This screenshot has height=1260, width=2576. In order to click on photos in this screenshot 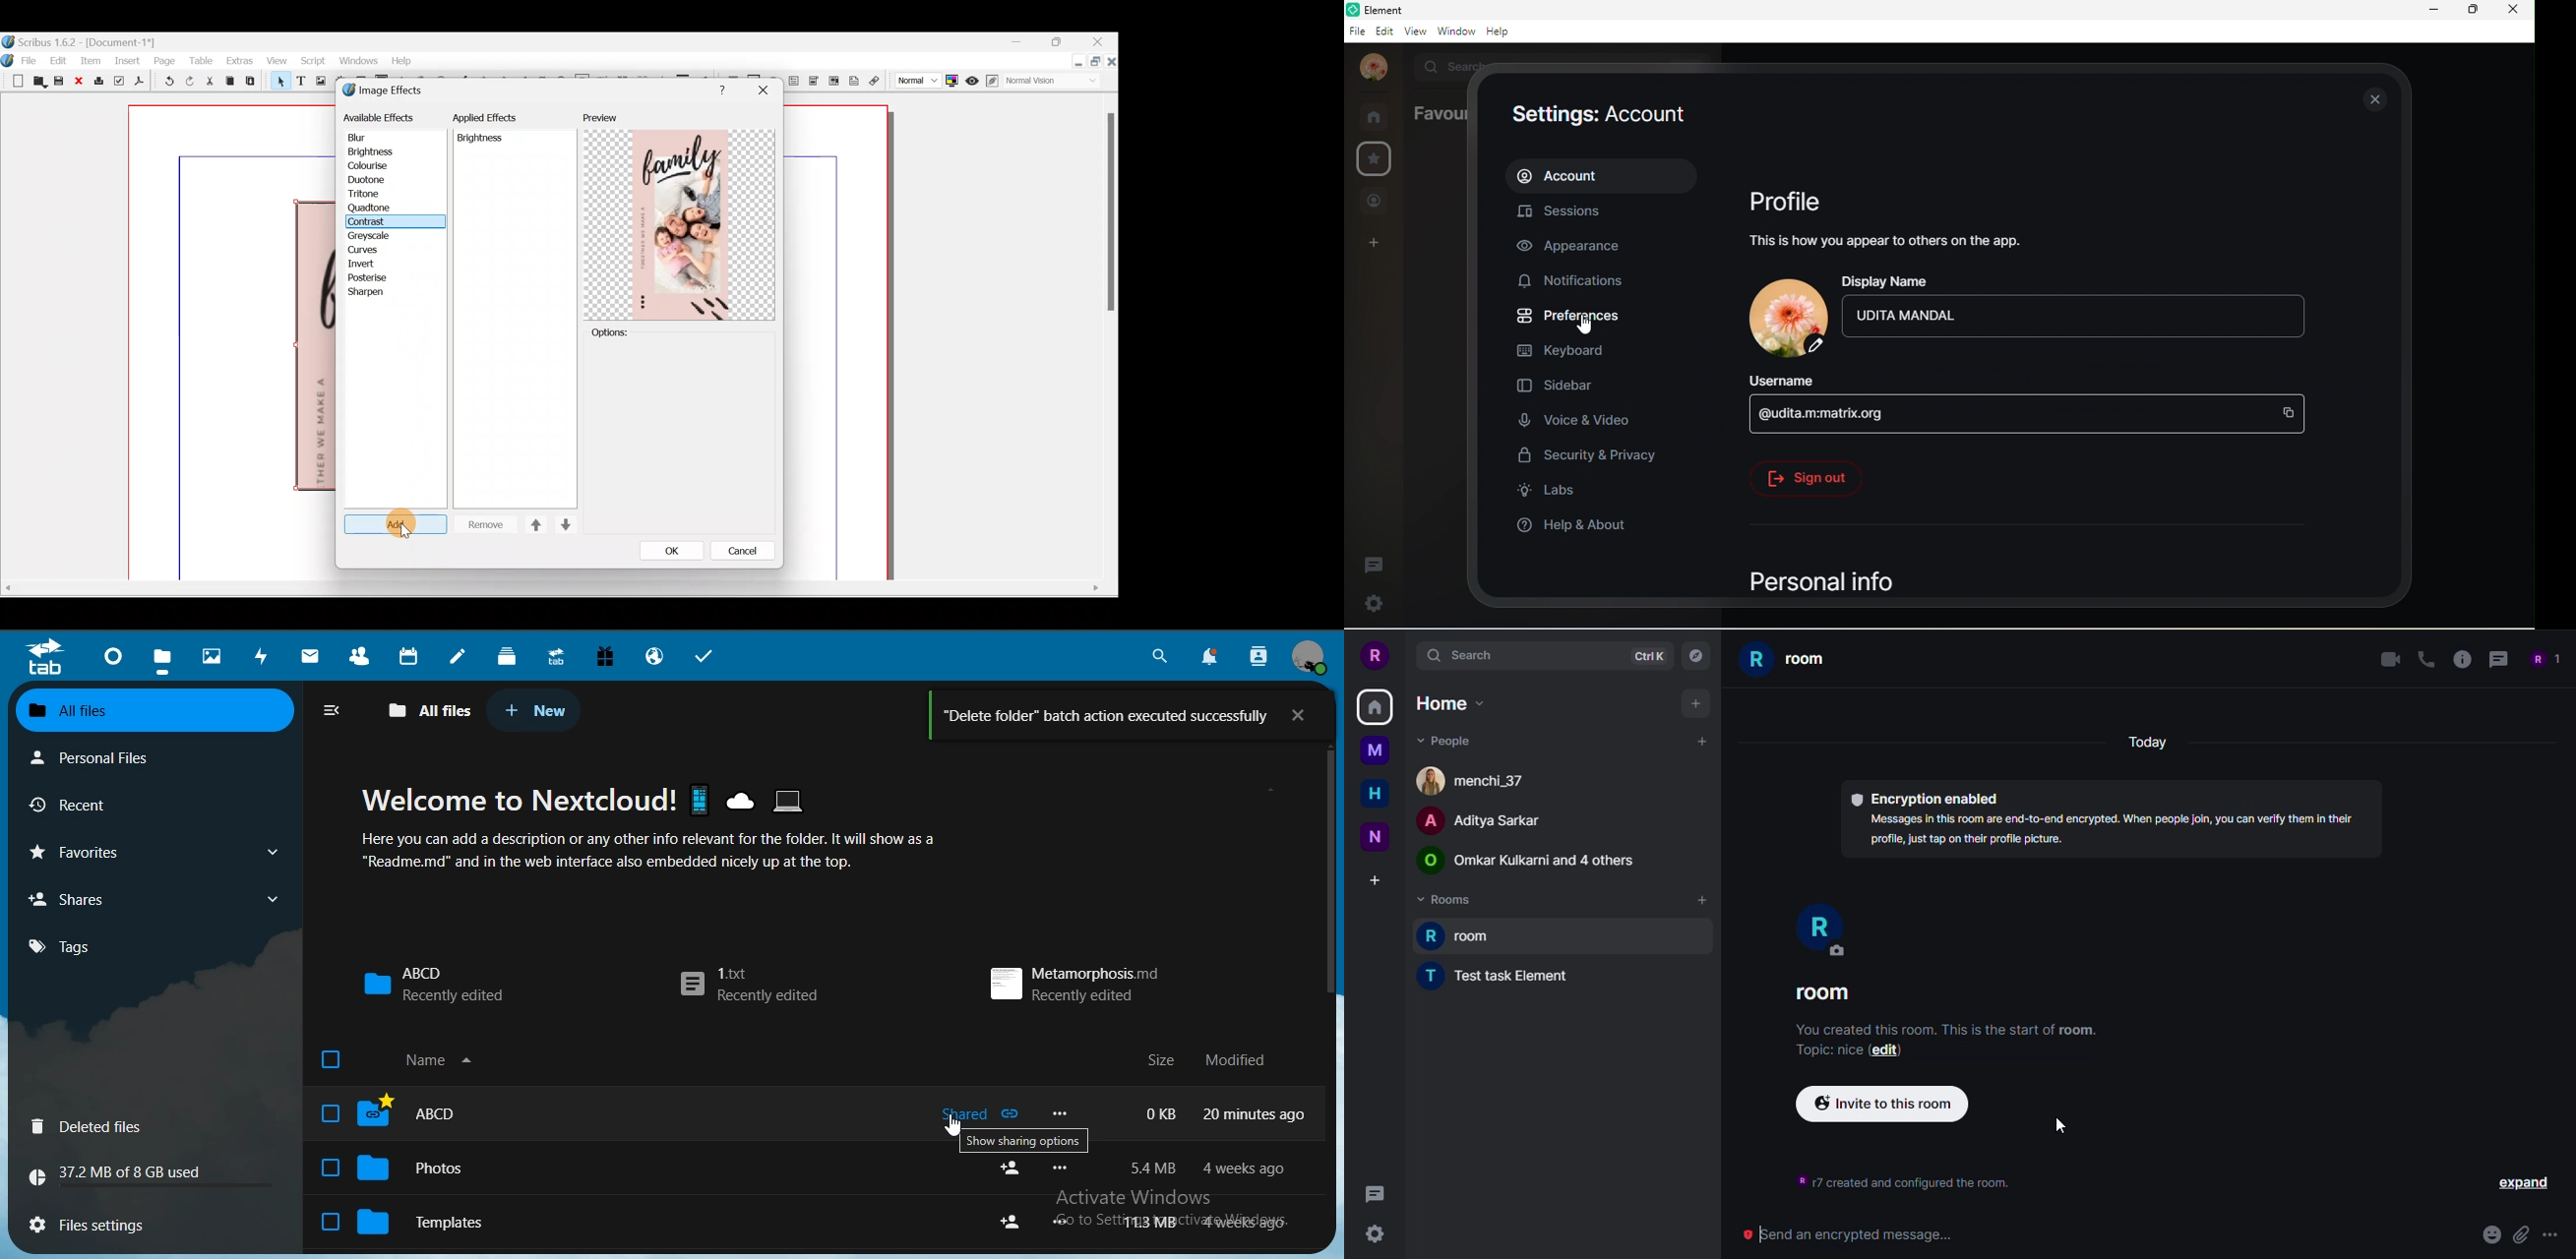, I will do `click(212, 654)`.